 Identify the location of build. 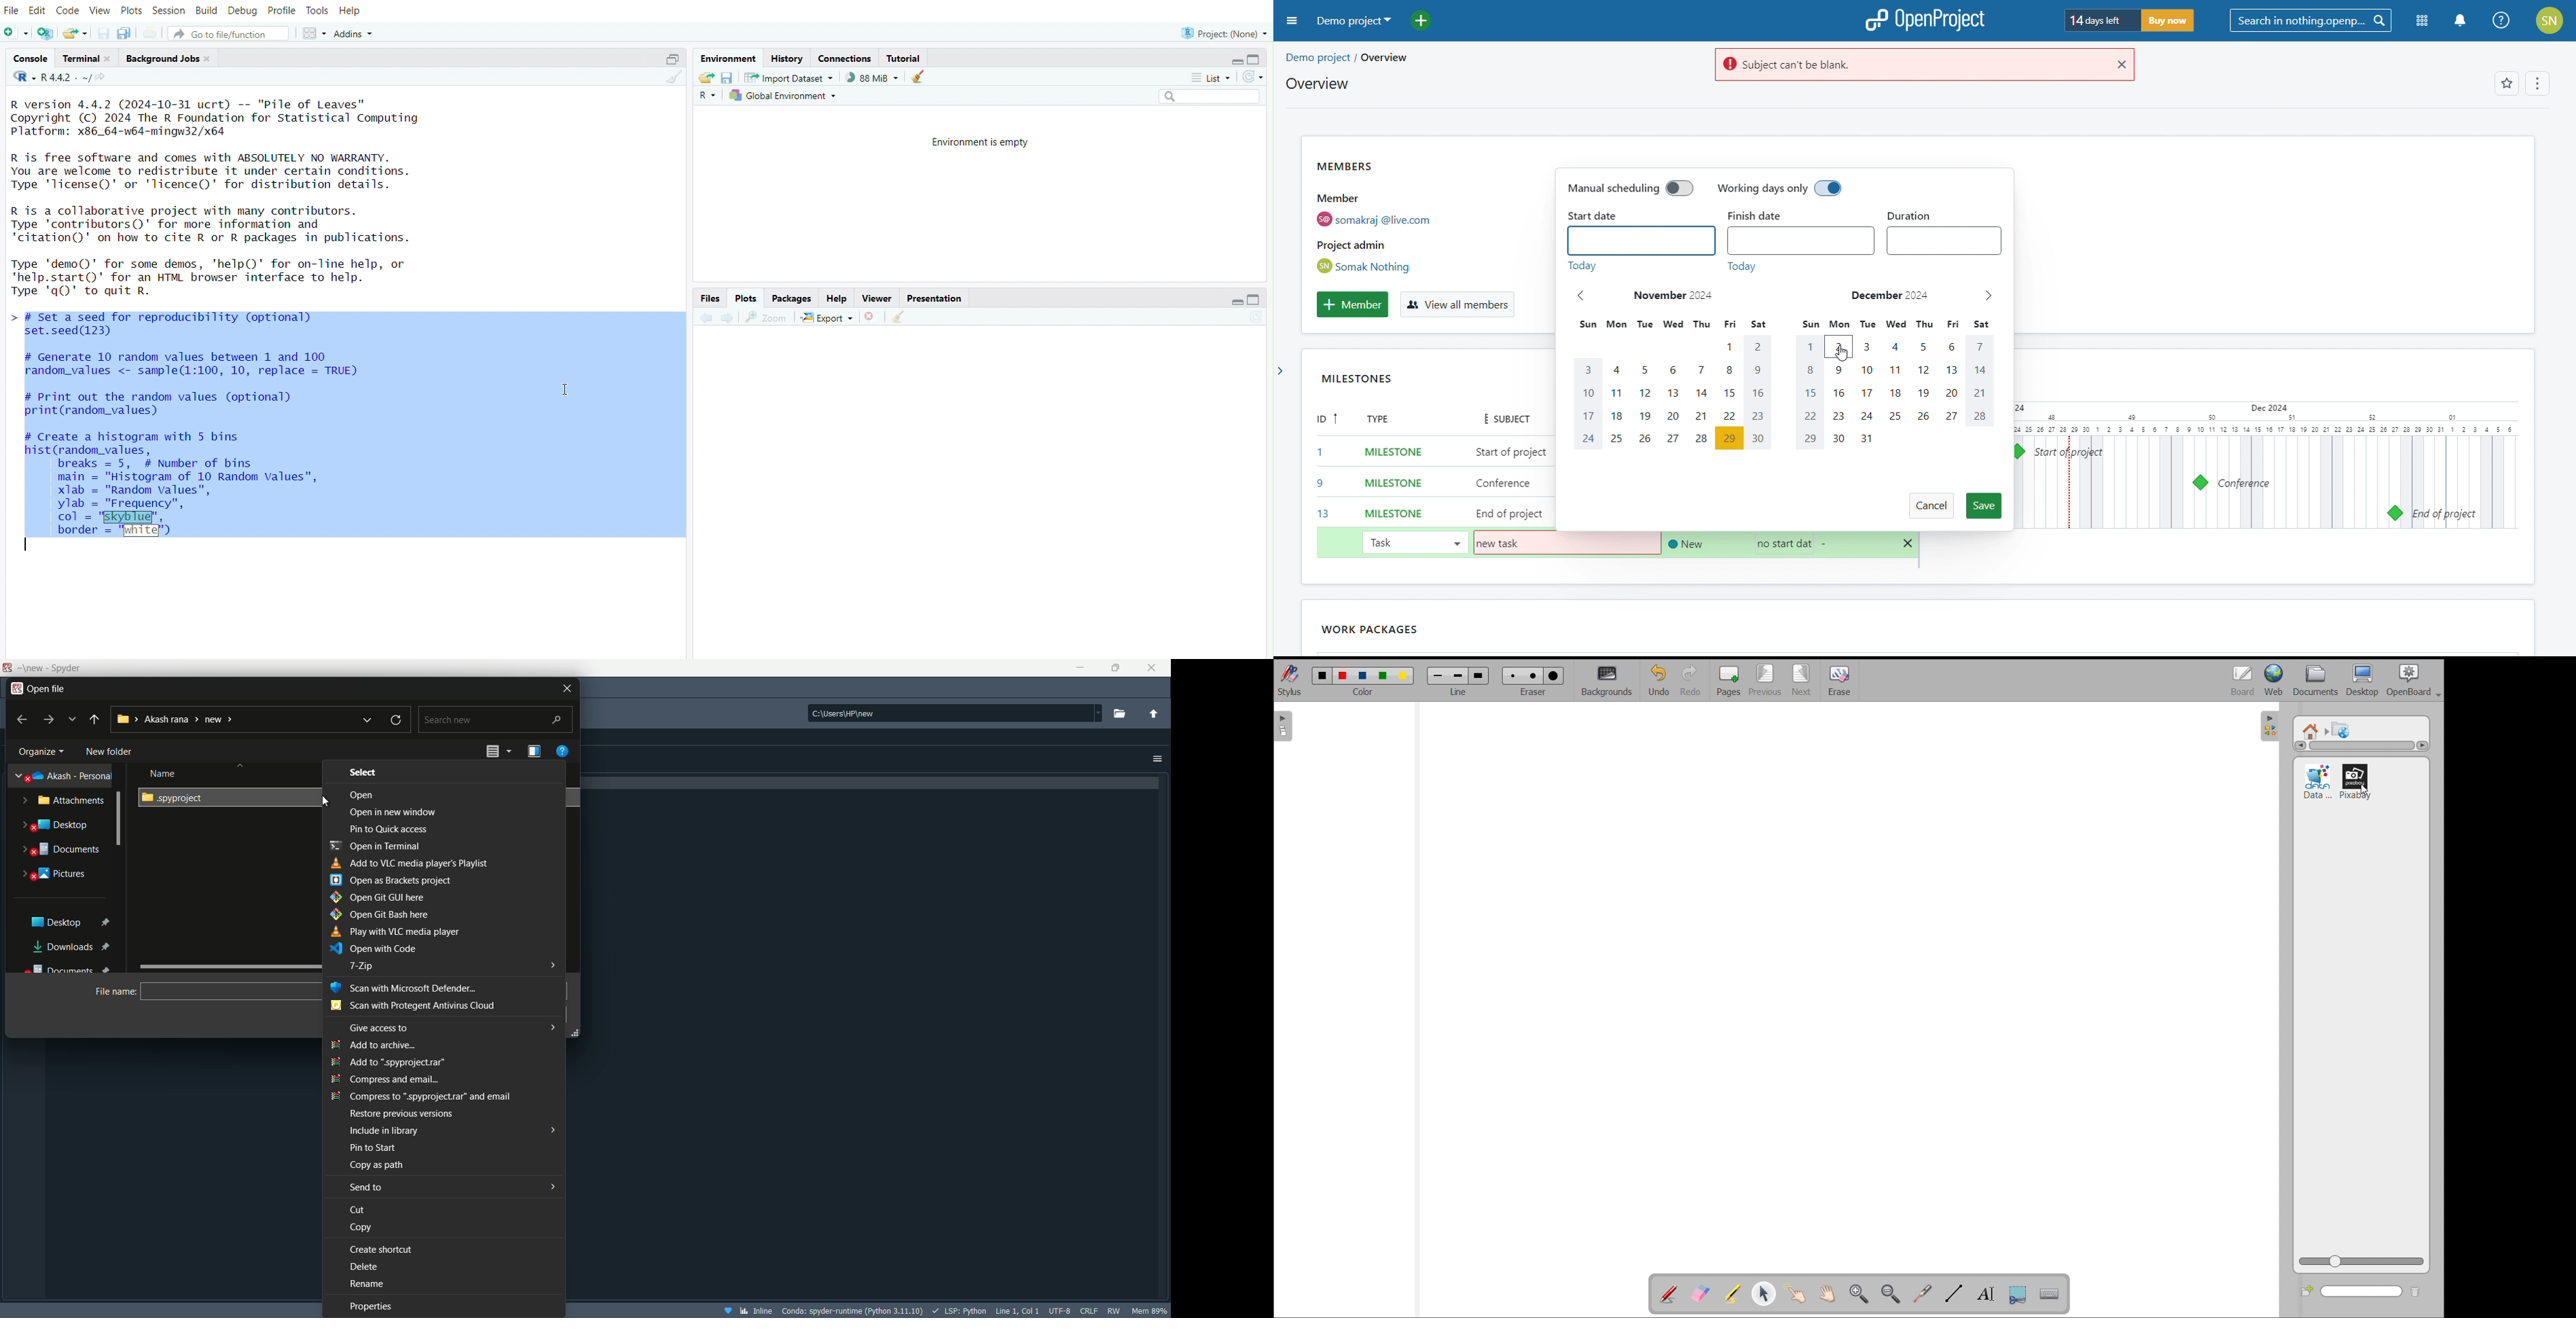
(209, 9).